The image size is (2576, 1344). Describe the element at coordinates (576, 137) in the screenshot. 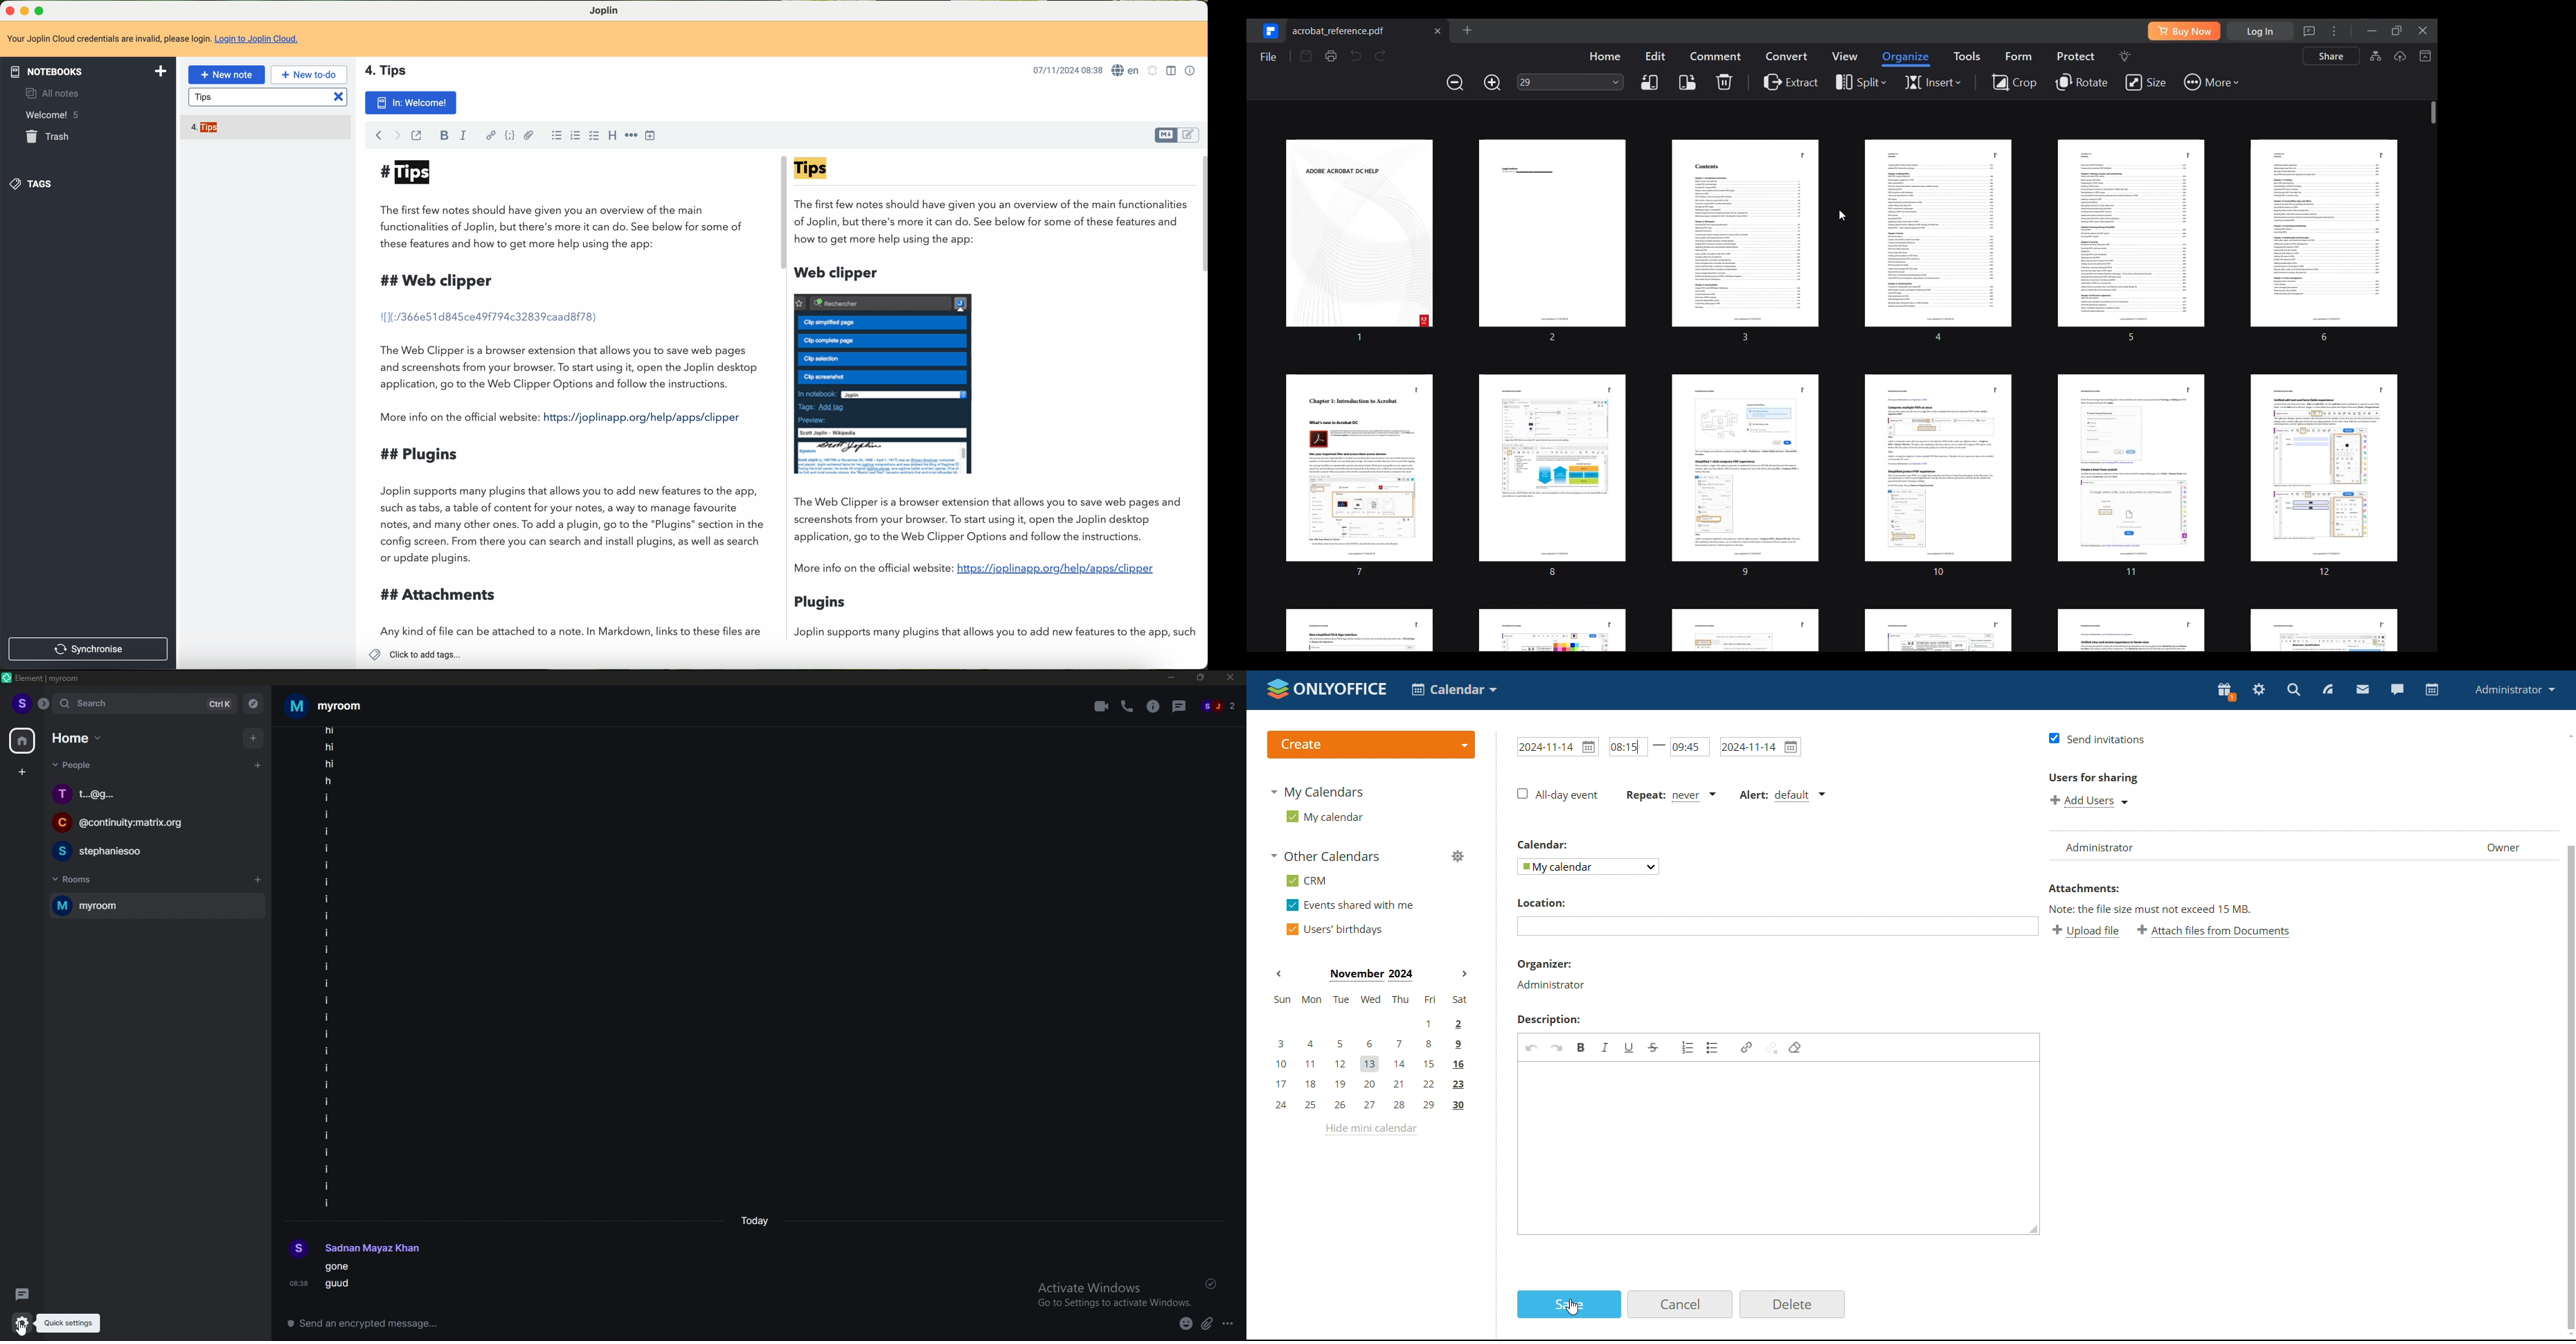

I see `bulleted list` at that location.